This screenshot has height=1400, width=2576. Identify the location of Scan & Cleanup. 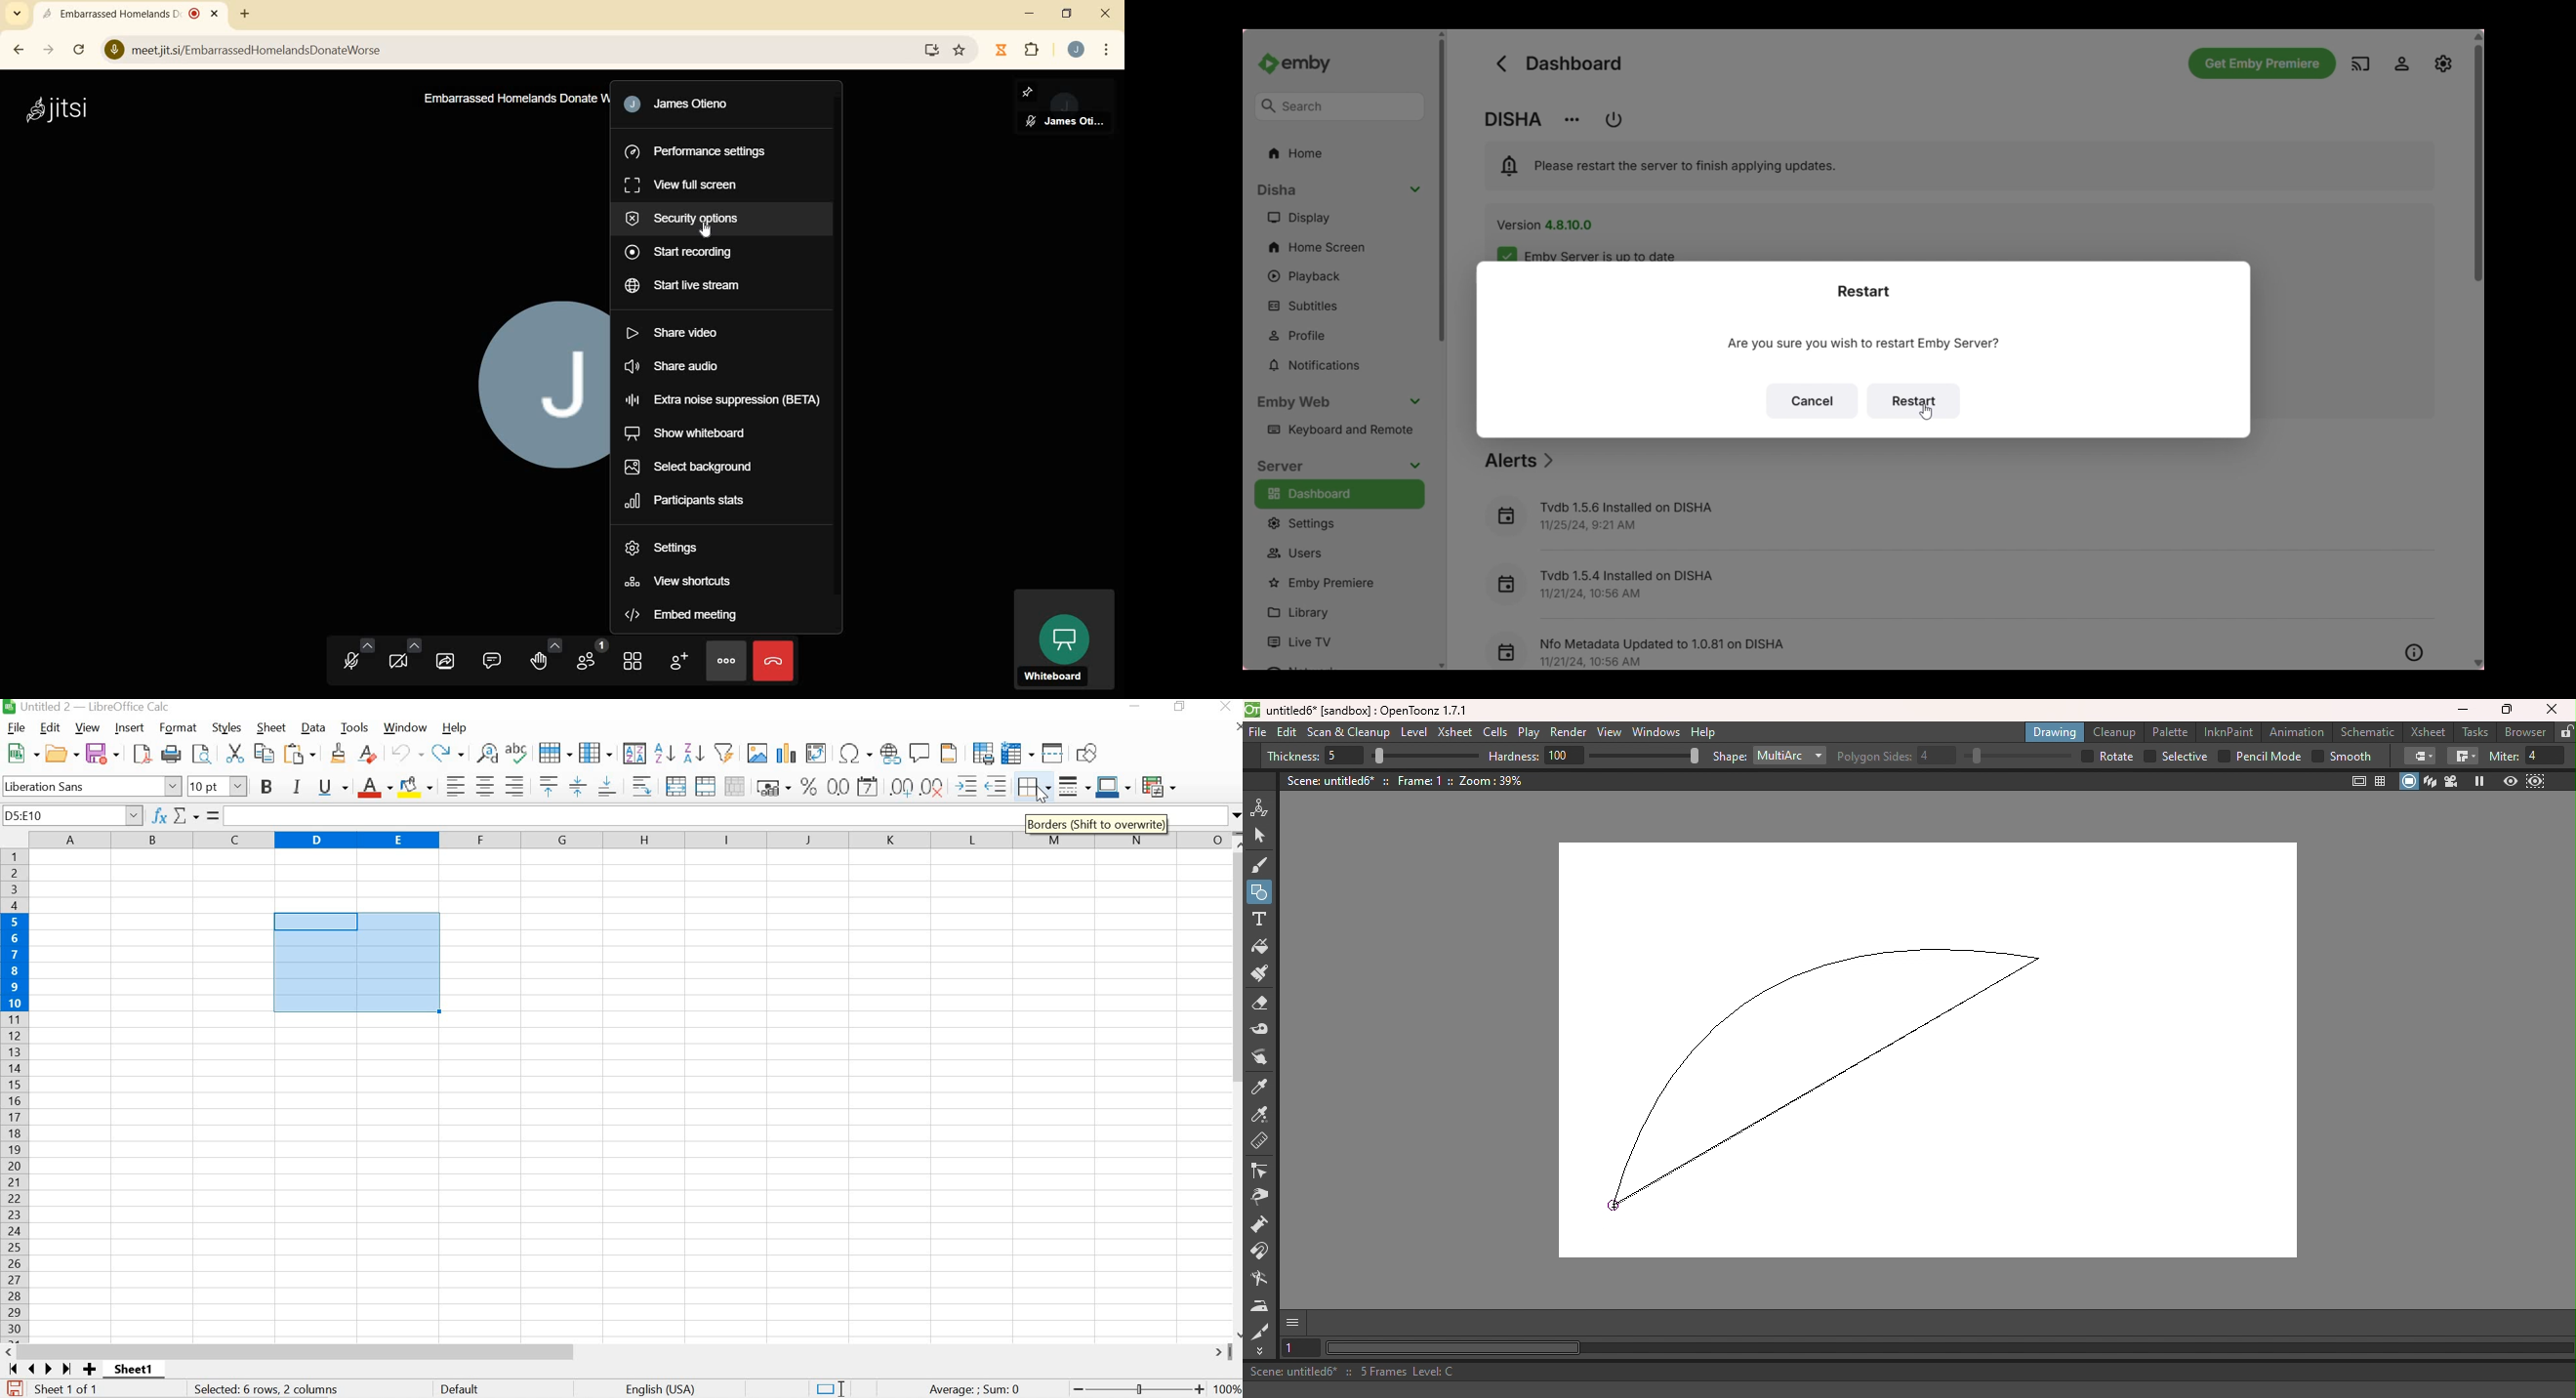
(1348, 732).